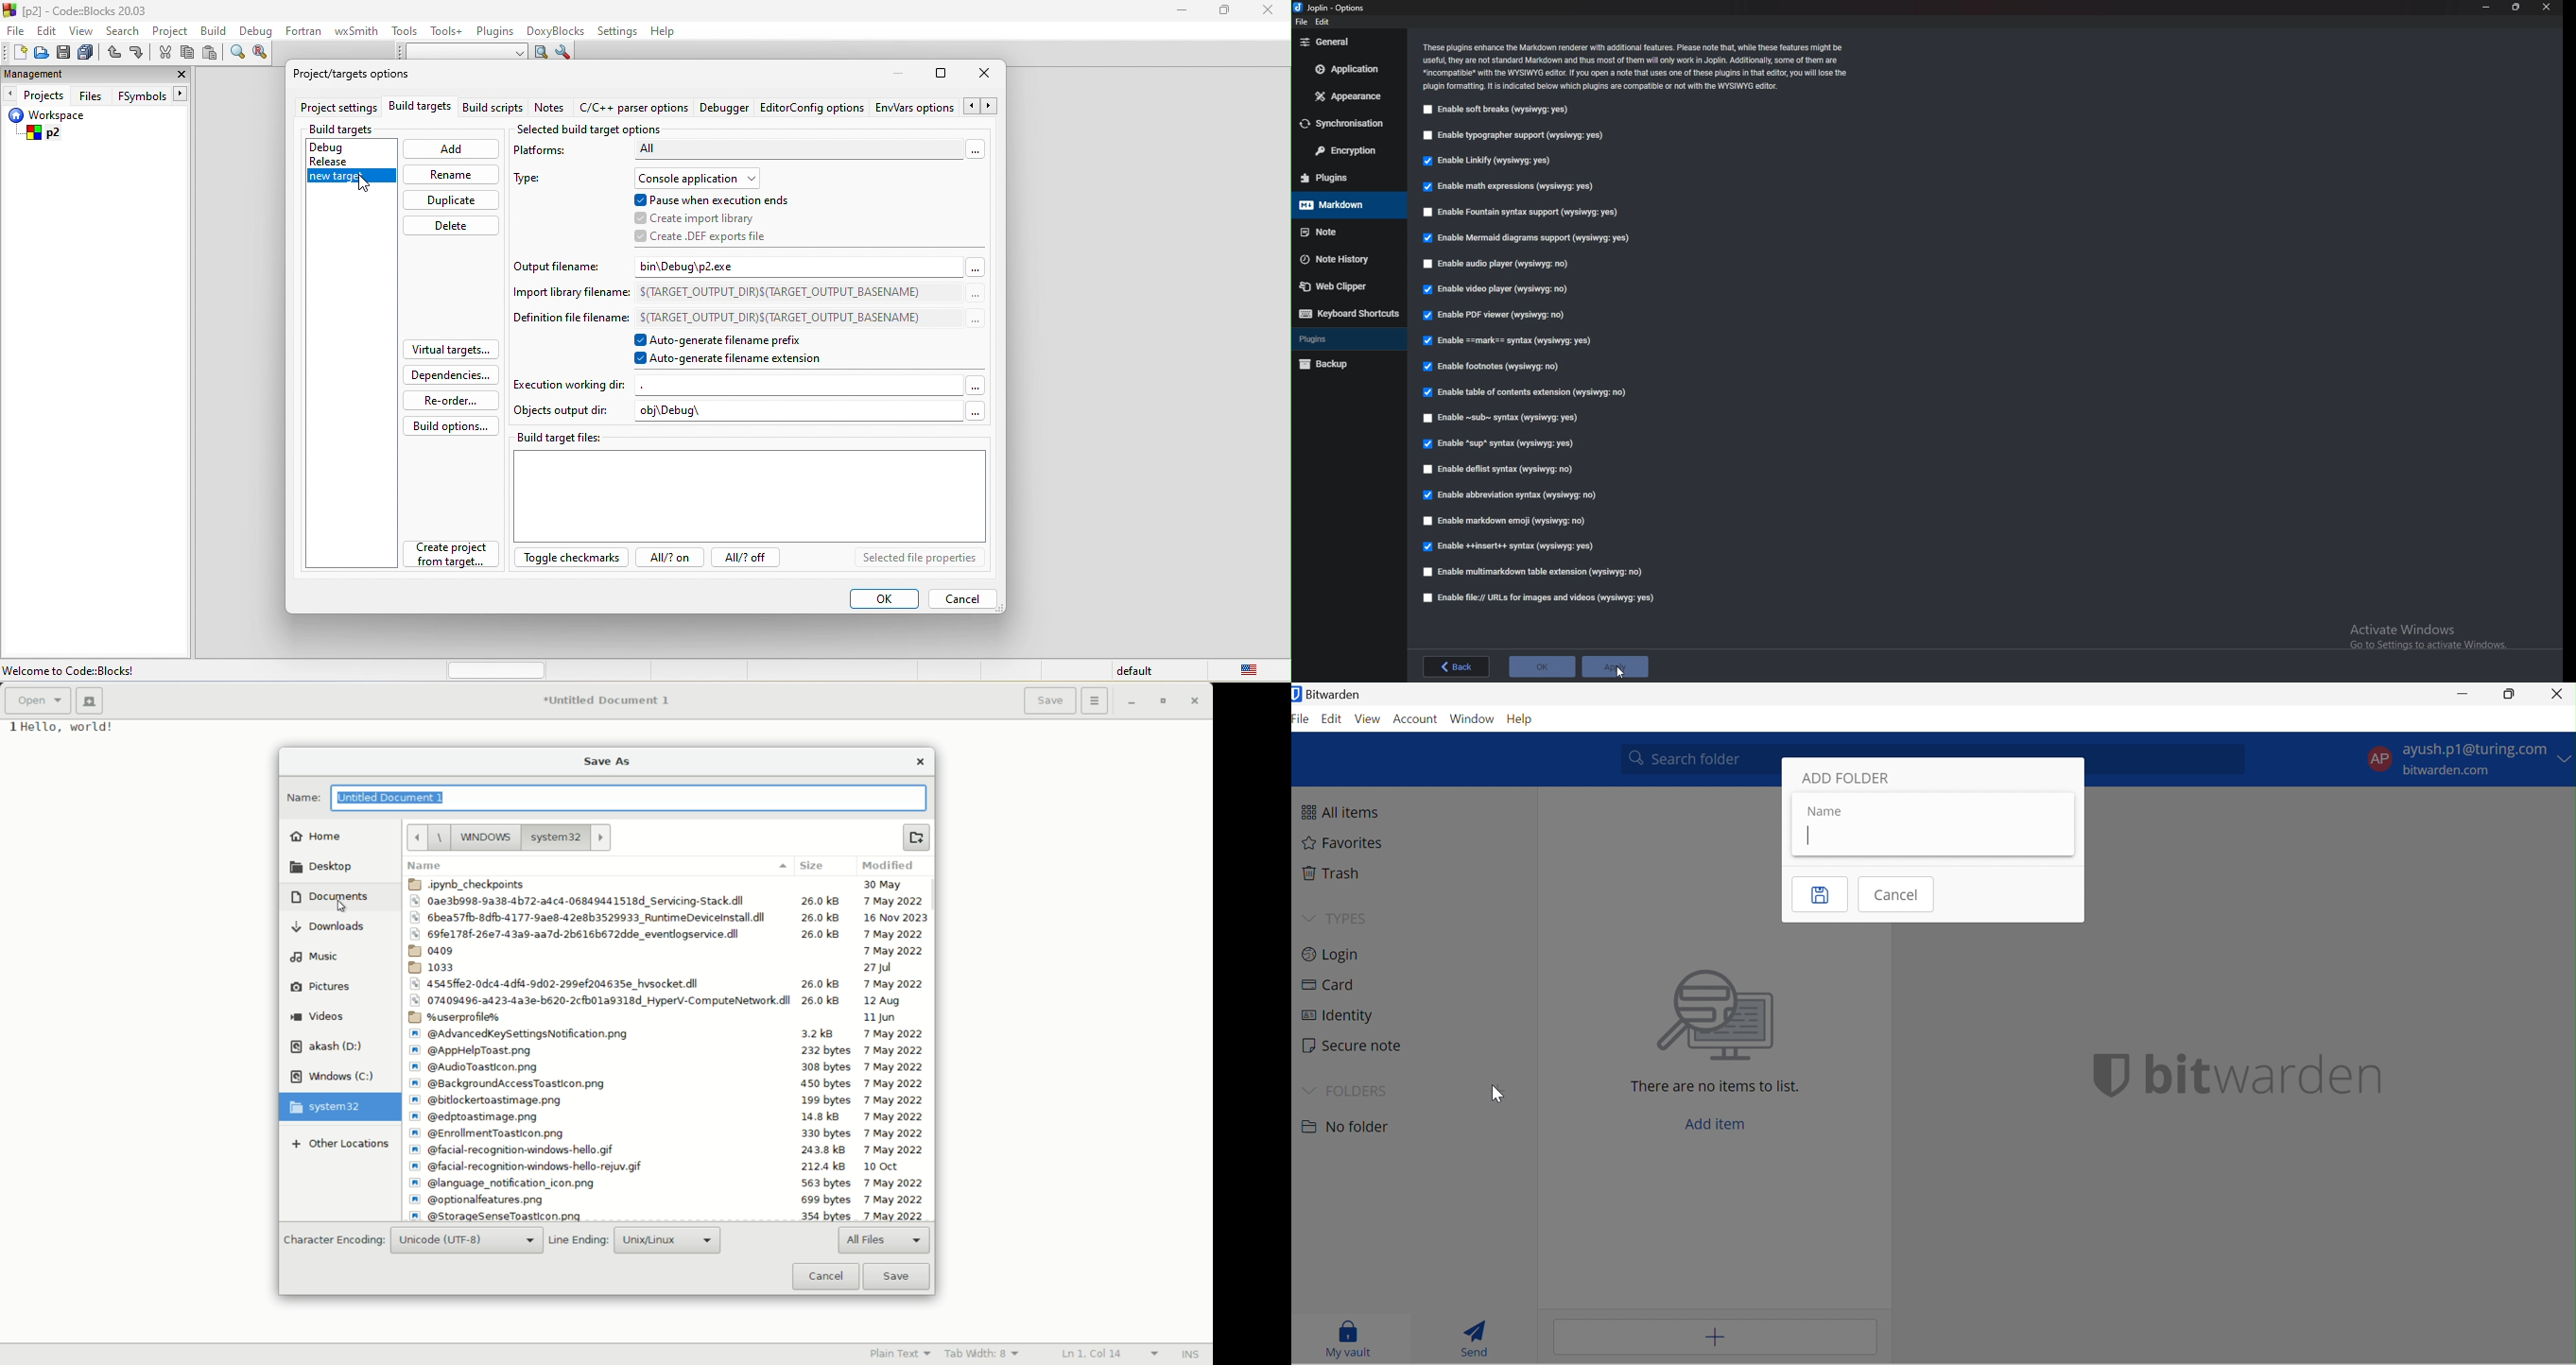  I want to click on save, so click(895, 1276).